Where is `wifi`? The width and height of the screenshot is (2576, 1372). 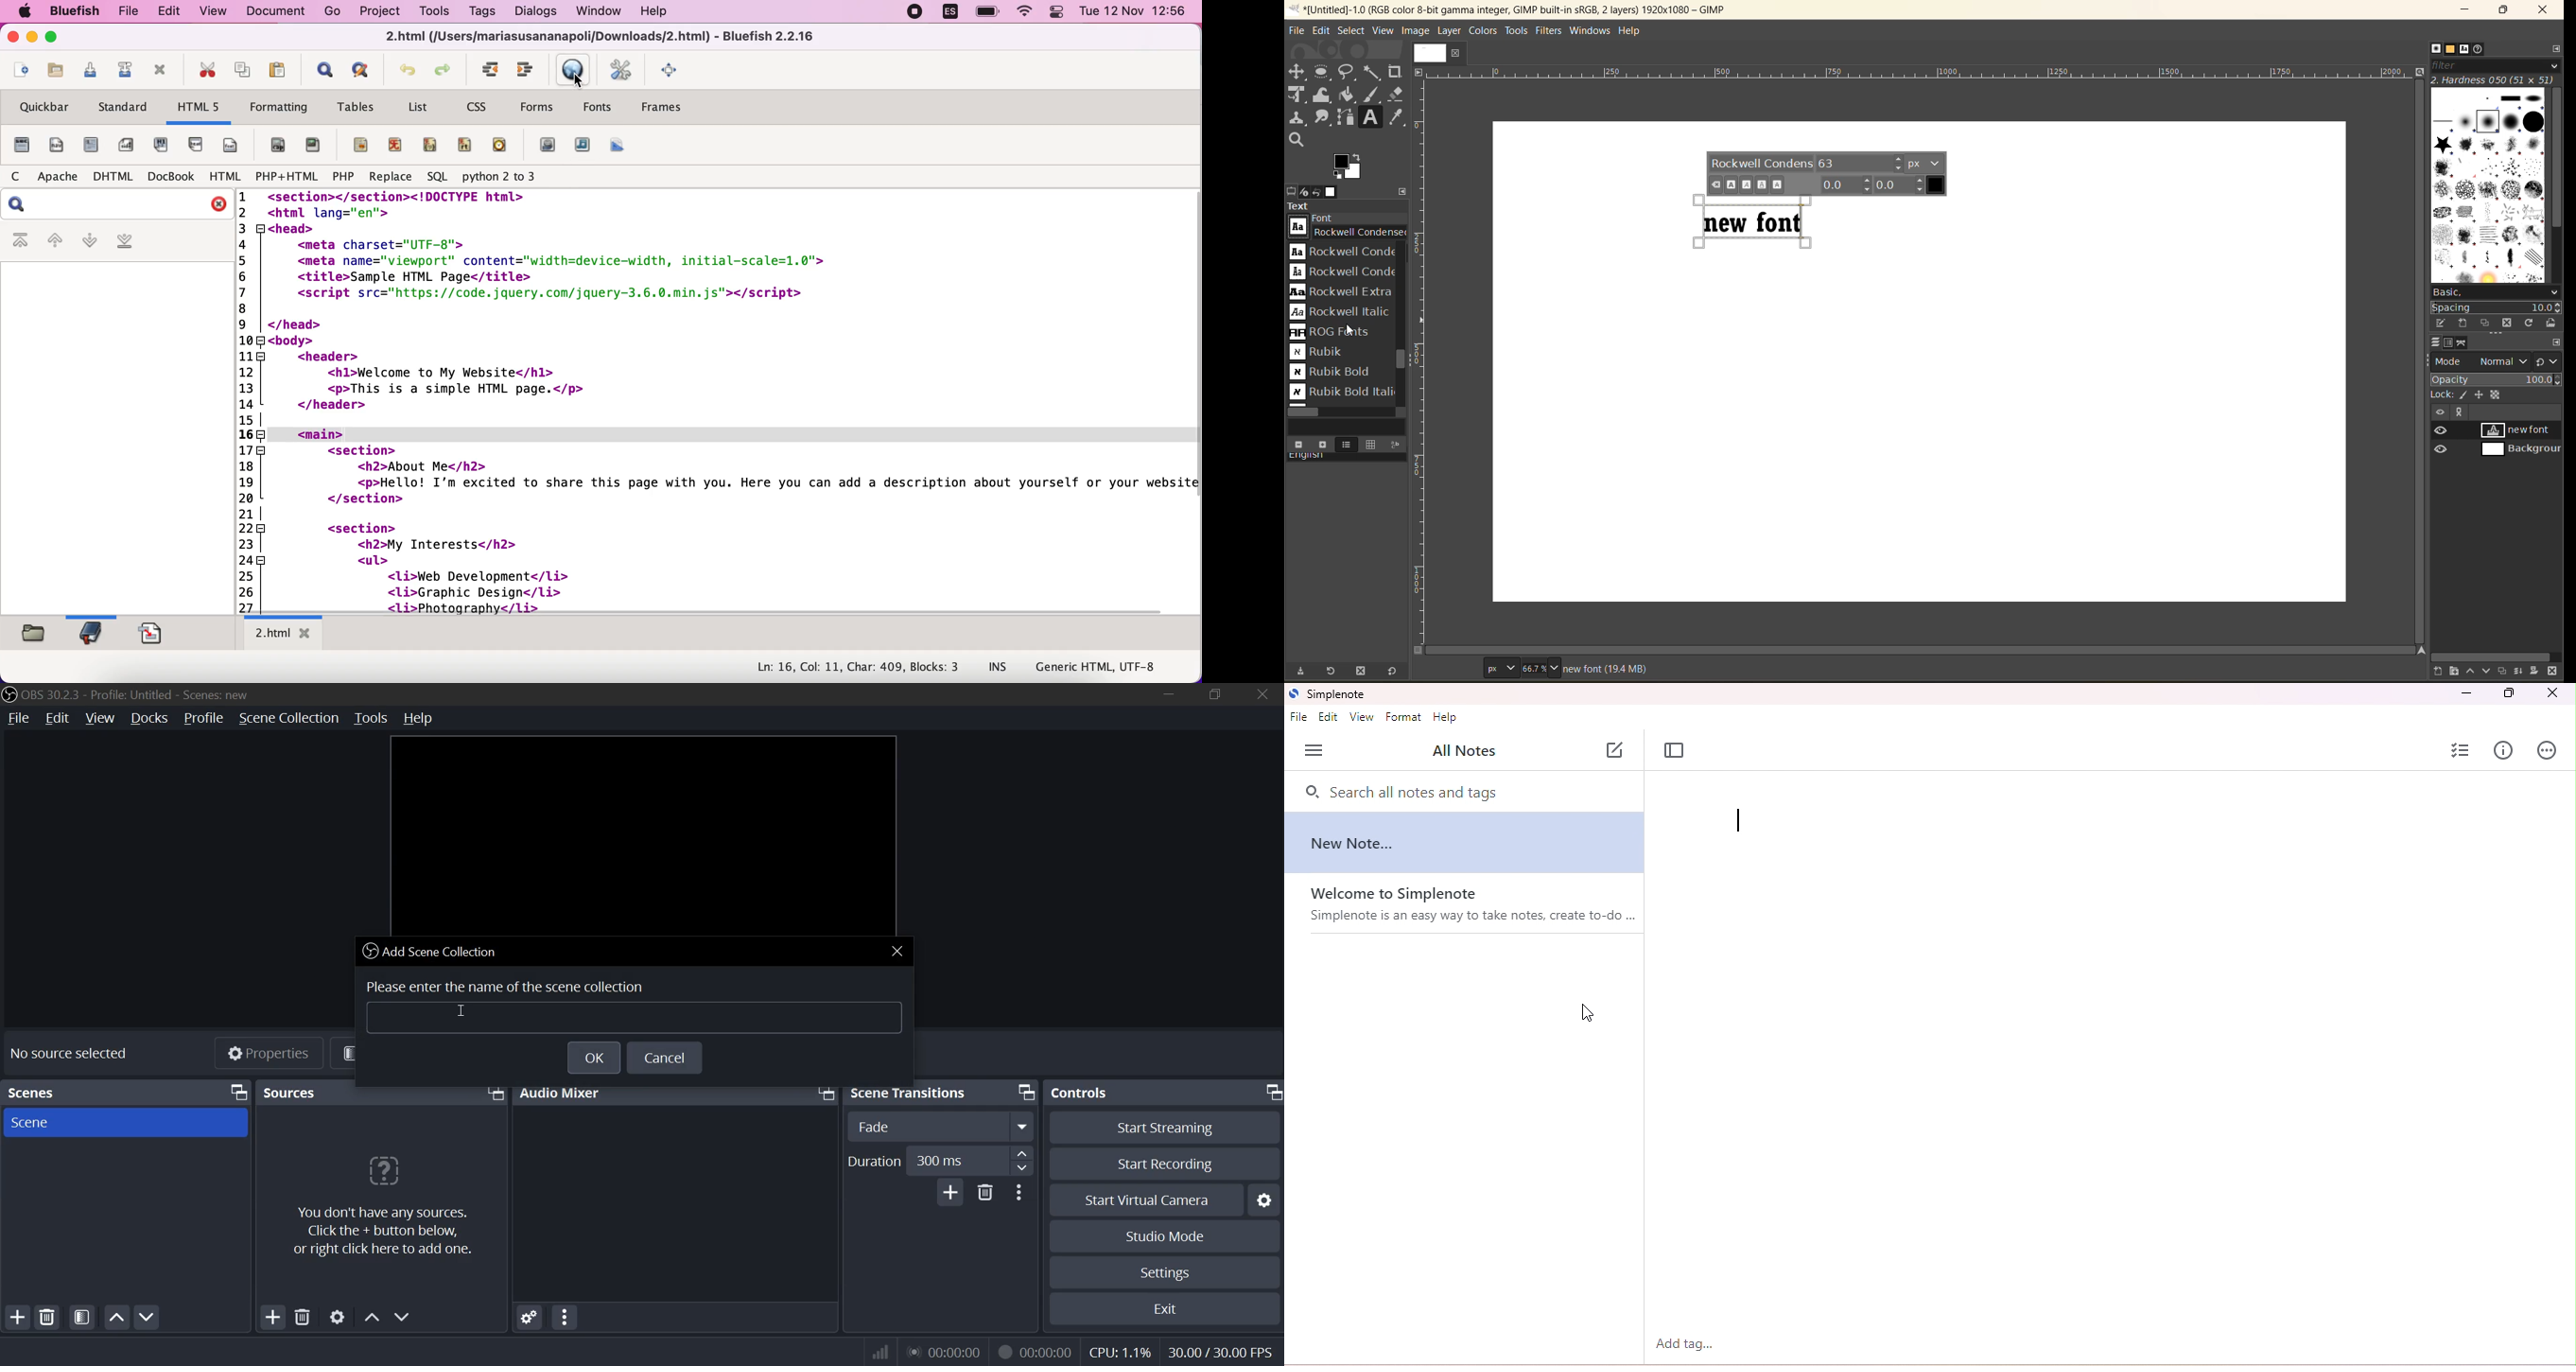
wifi is located at coordinates (1024, 13).